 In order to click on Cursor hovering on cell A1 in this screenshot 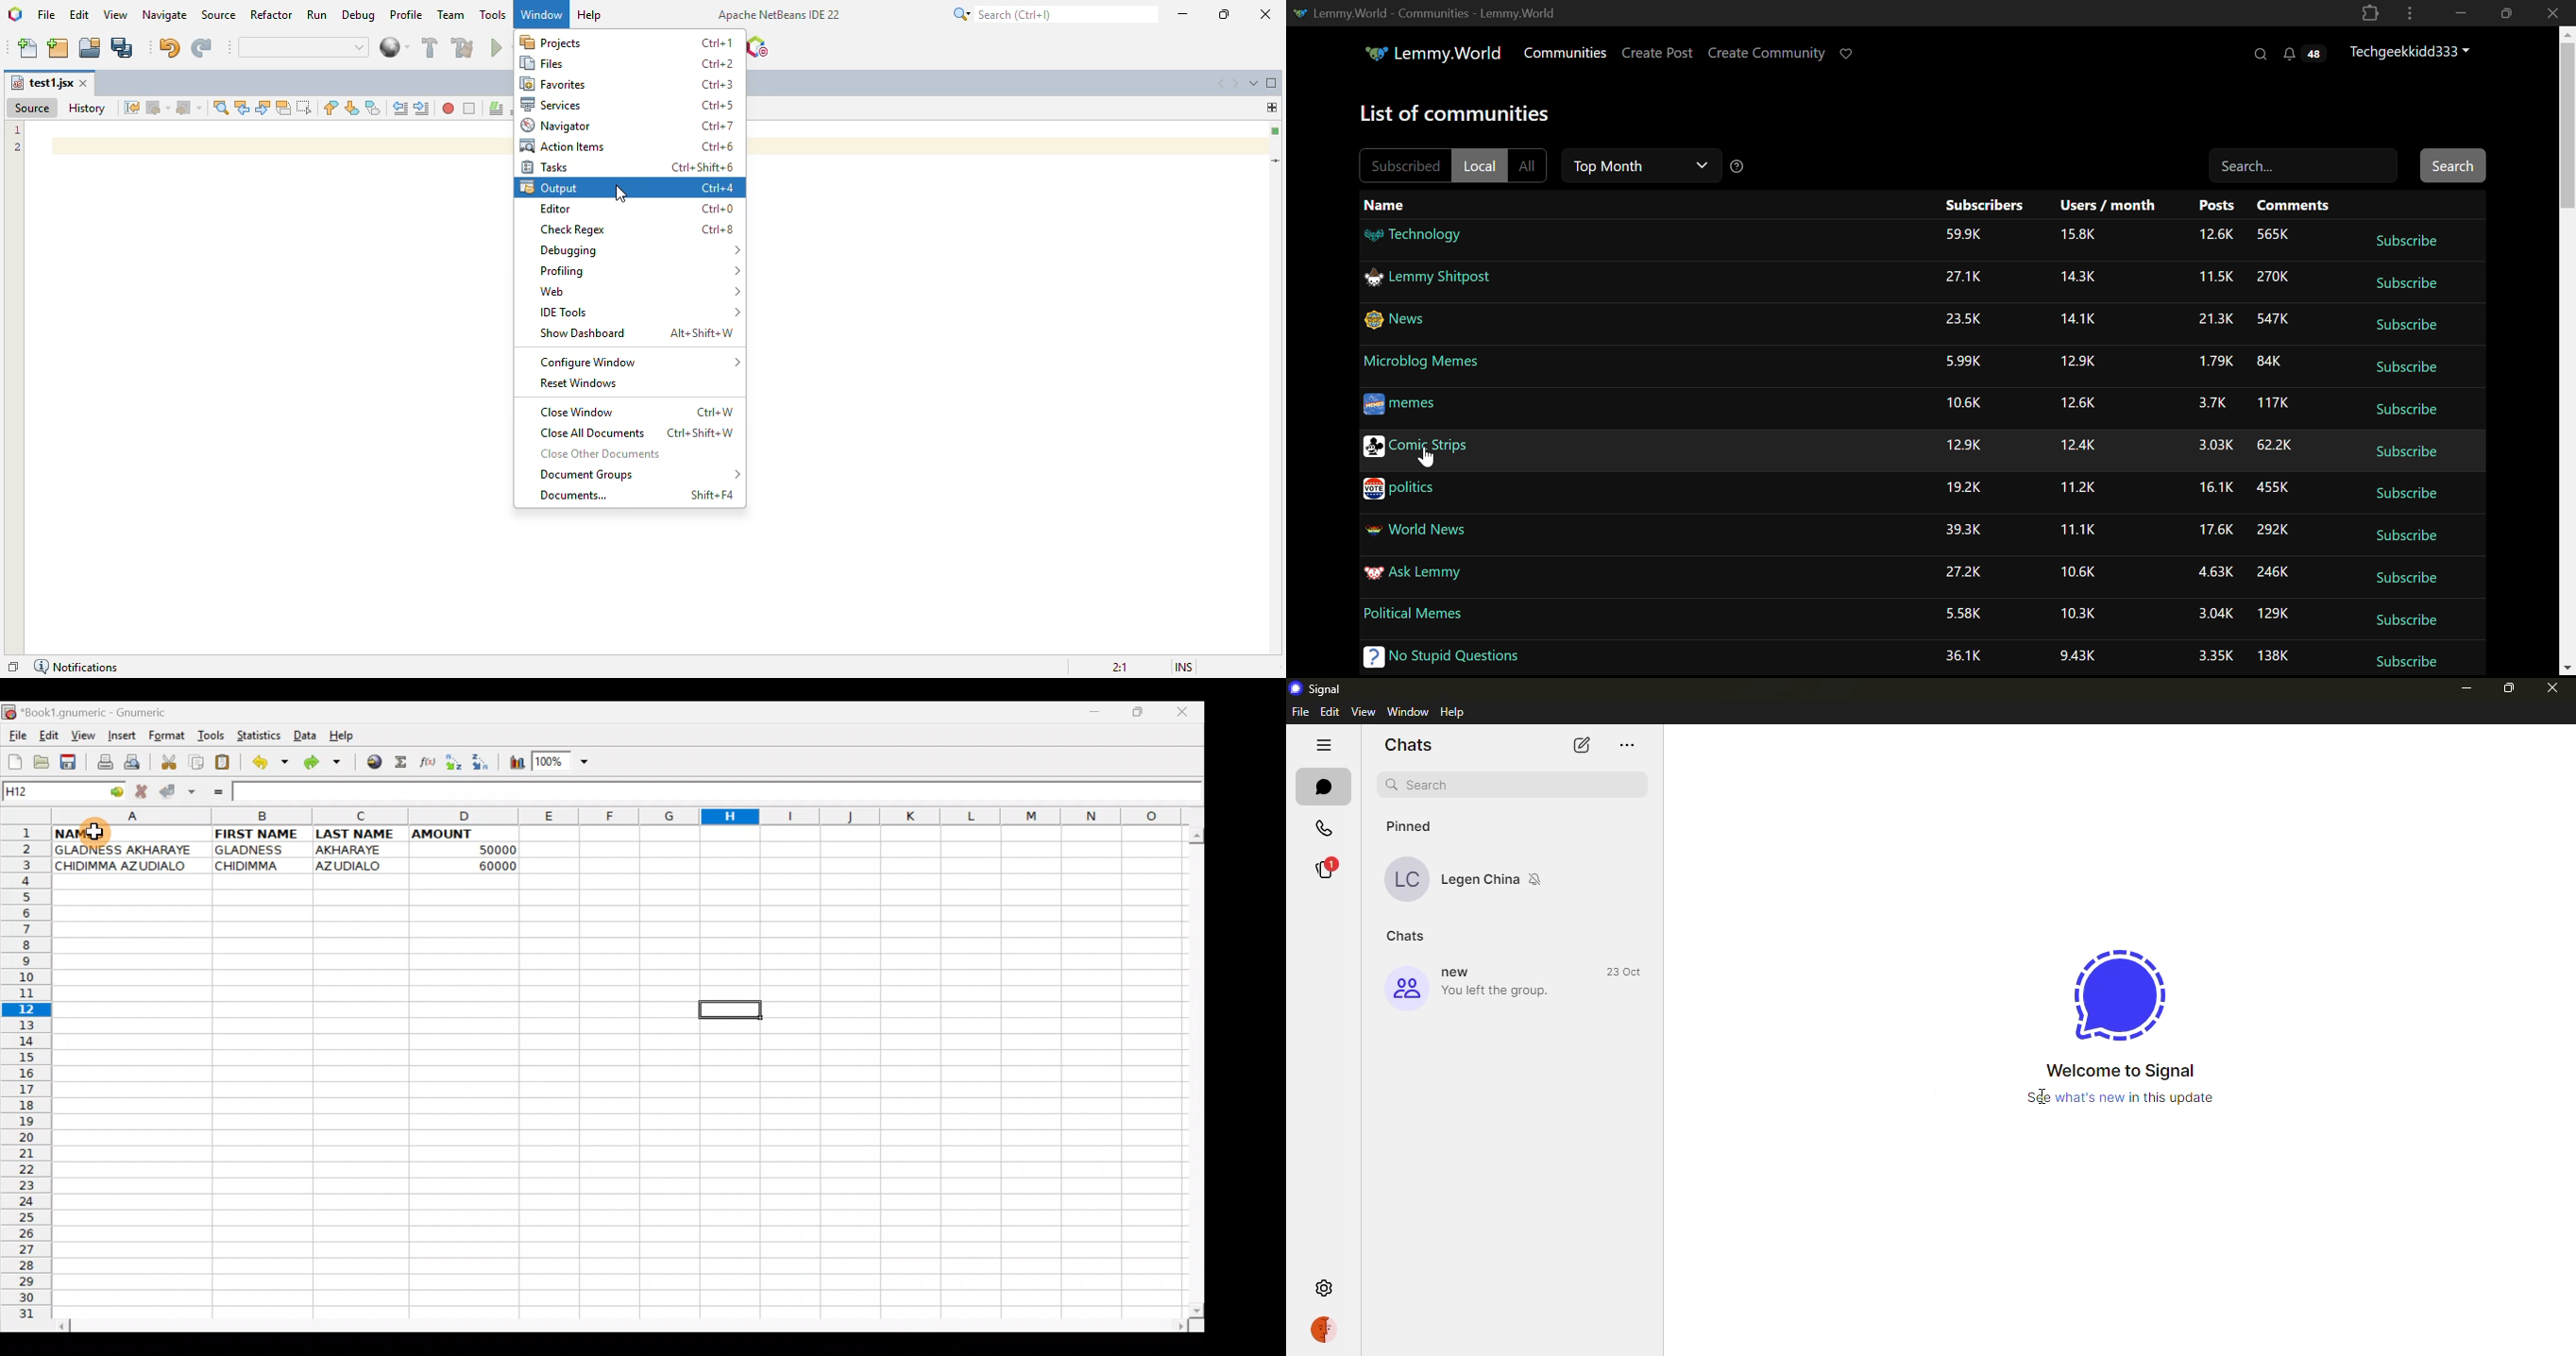, I will do `click(100, 833)`.